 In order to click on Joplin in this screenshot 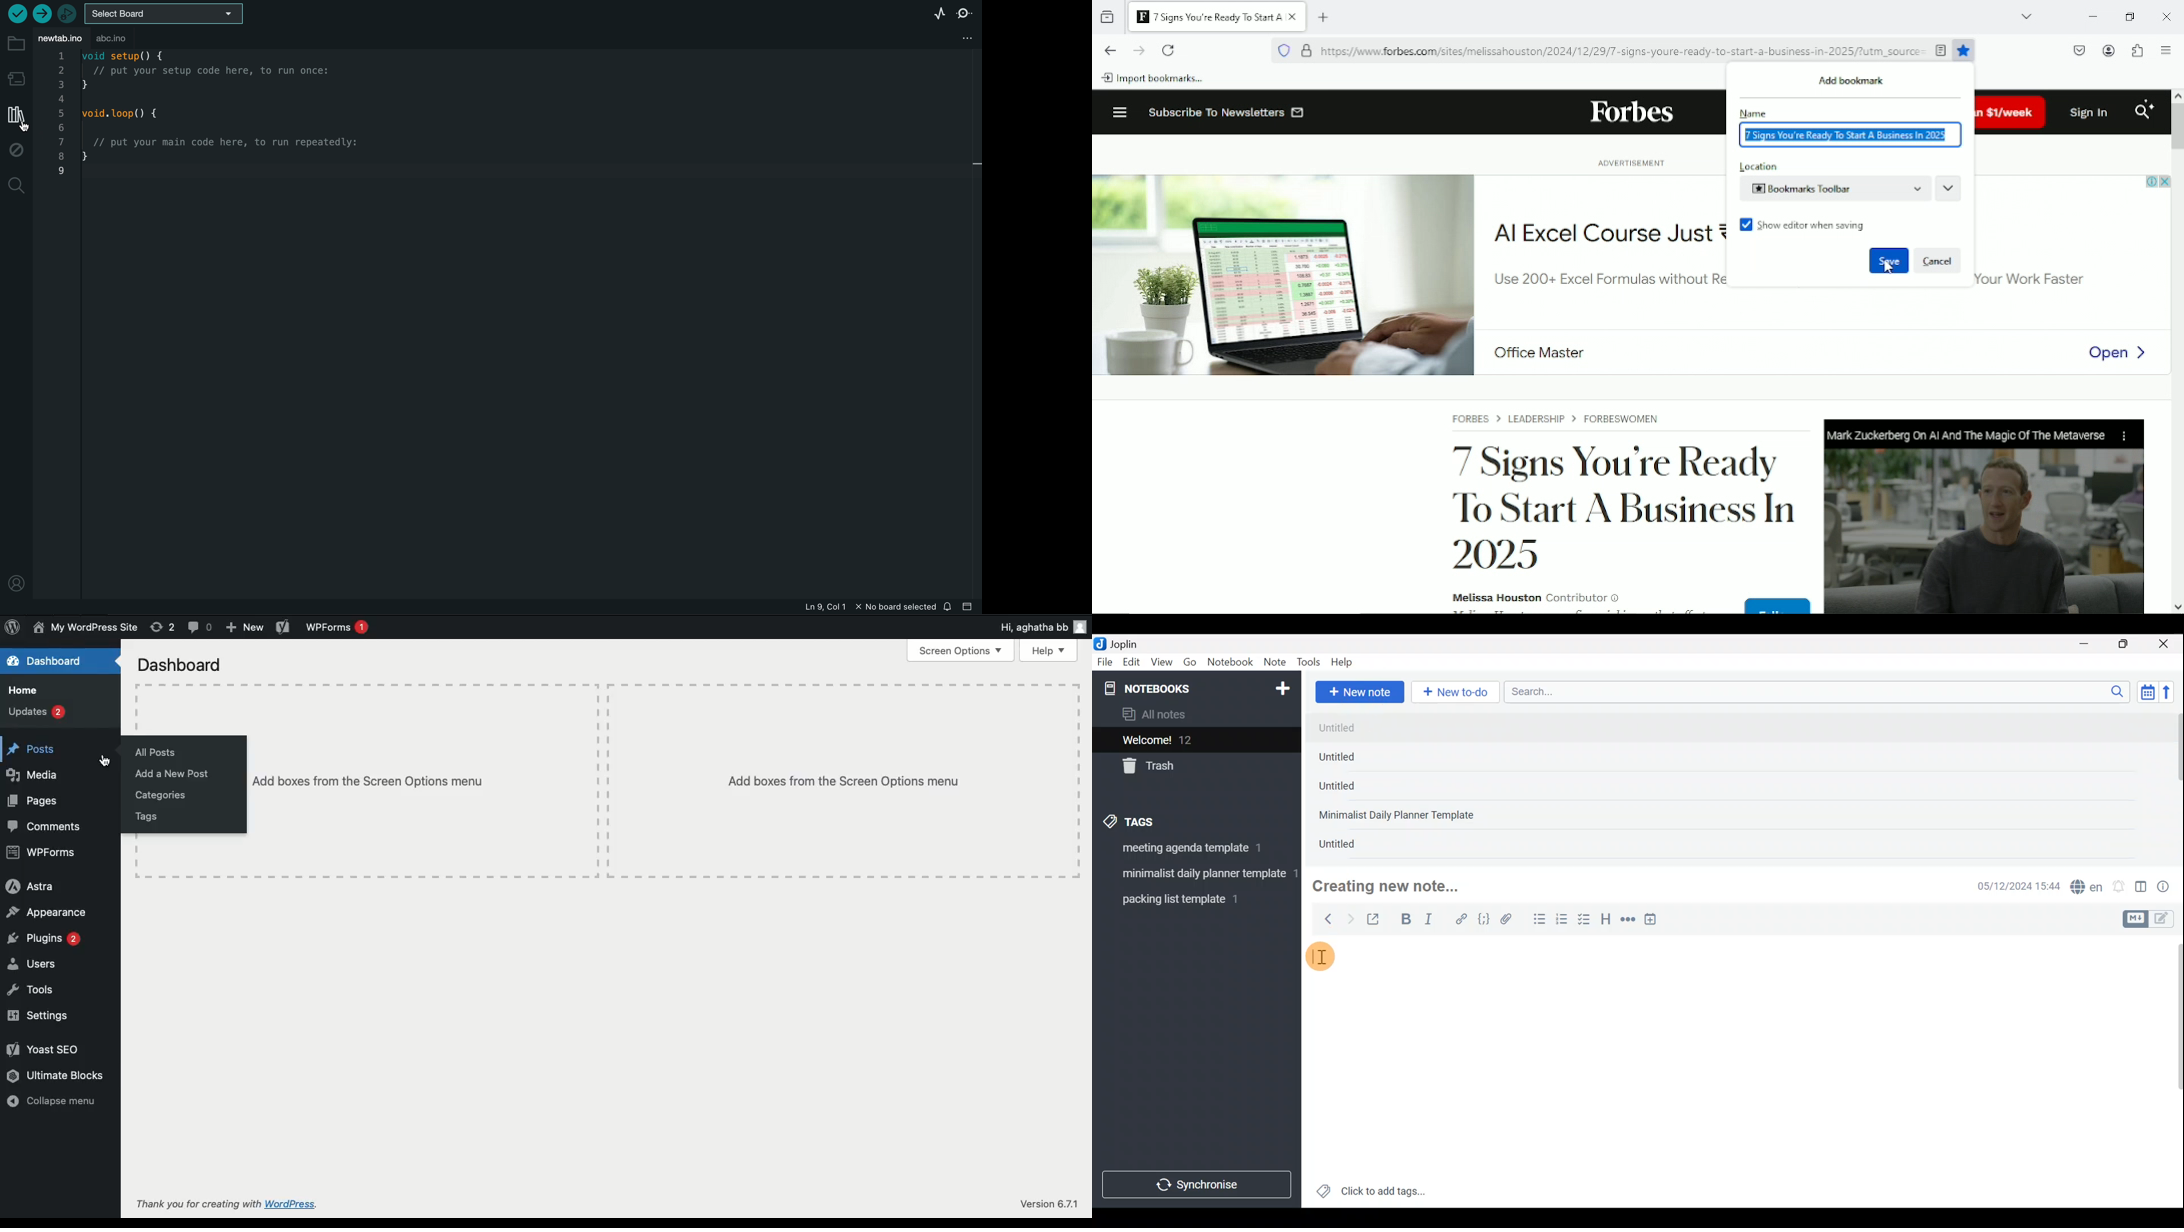, I will do `click(1131, 642)`.